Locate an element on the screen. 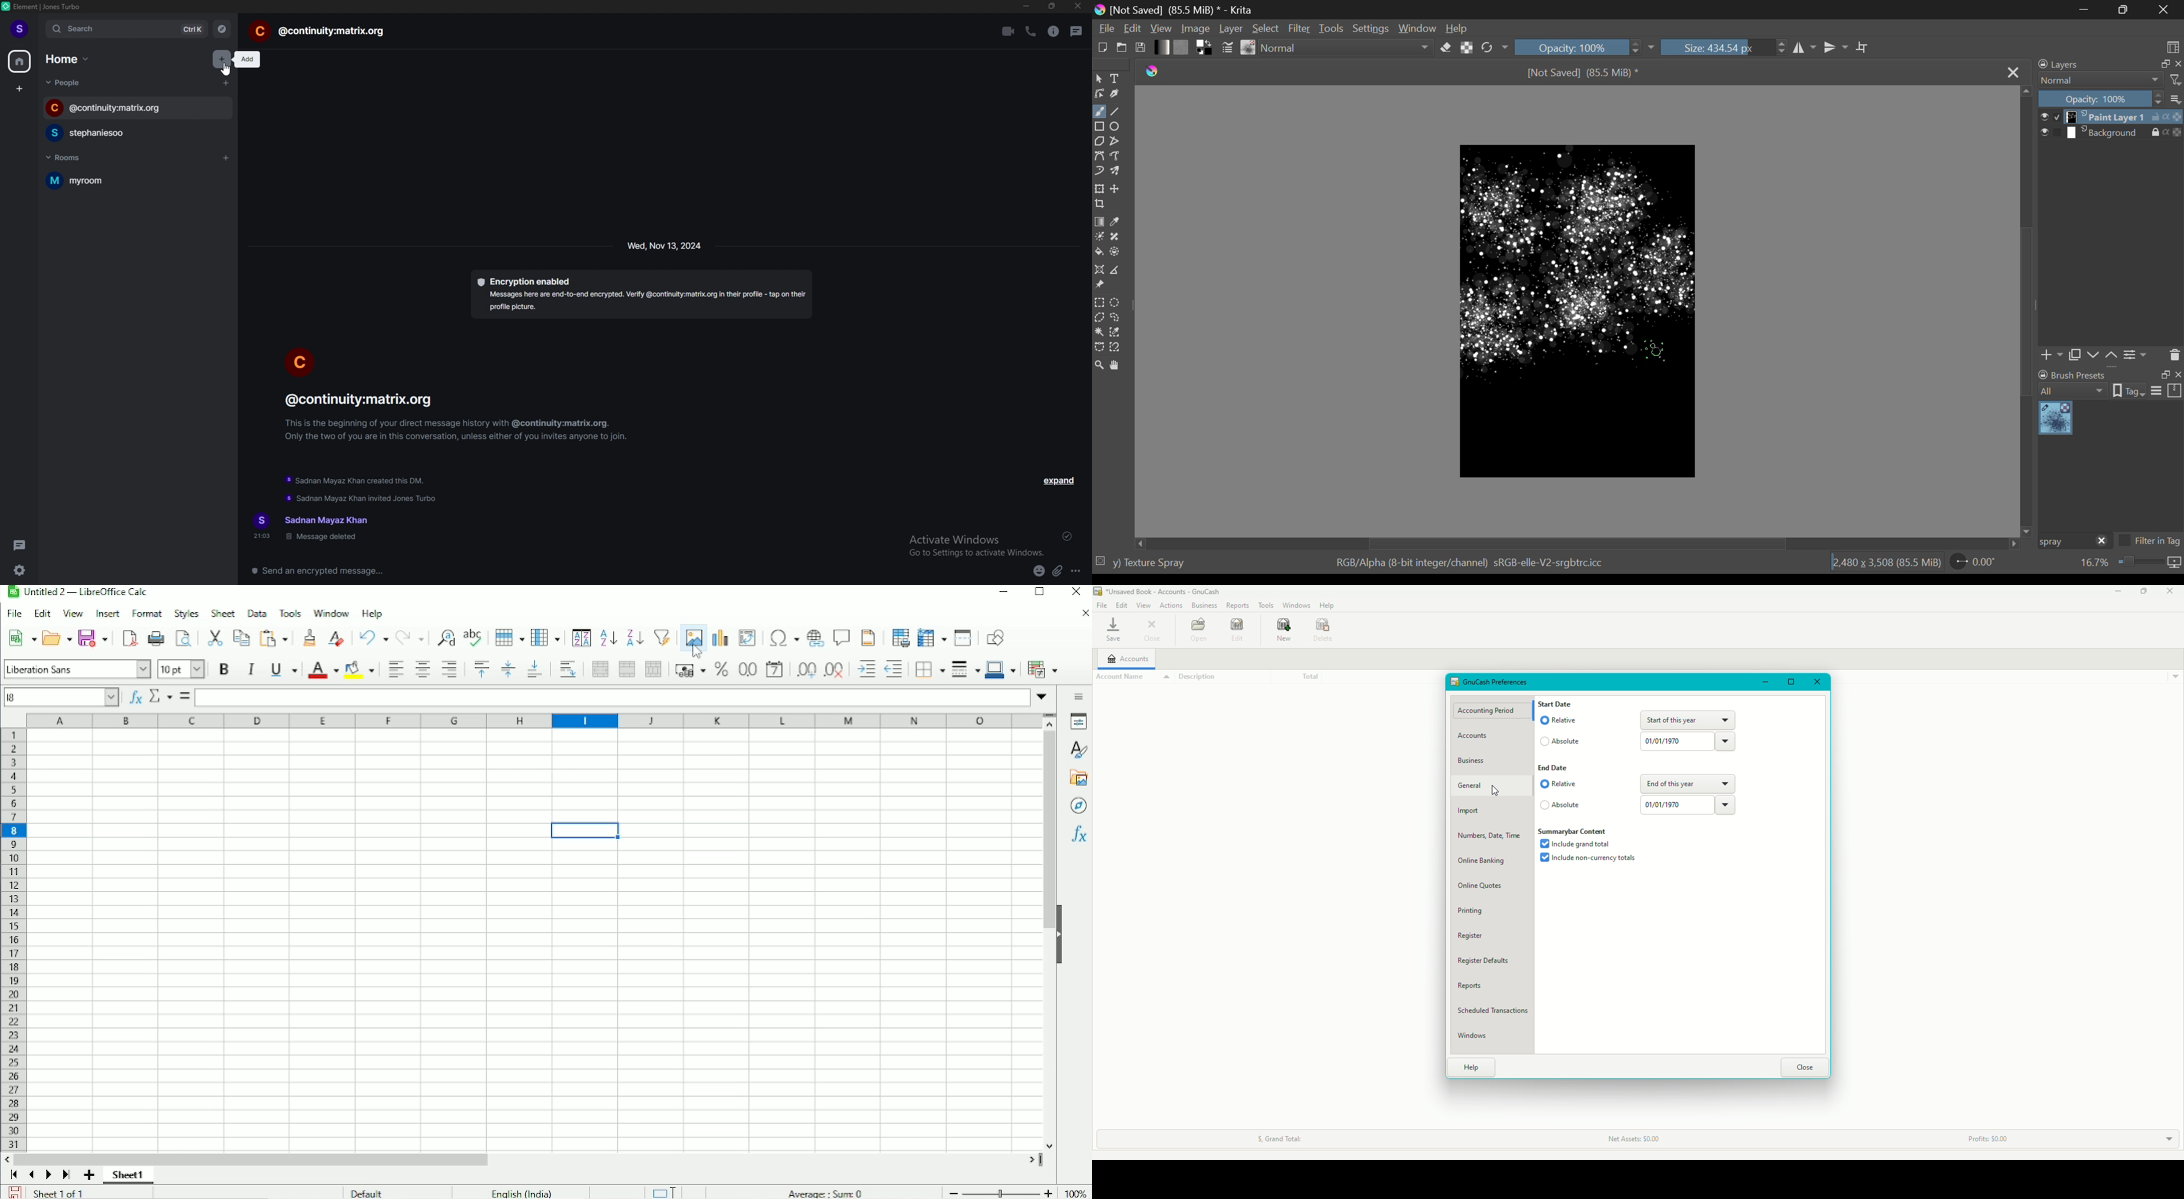  View is located at coordinates (1142, 605).